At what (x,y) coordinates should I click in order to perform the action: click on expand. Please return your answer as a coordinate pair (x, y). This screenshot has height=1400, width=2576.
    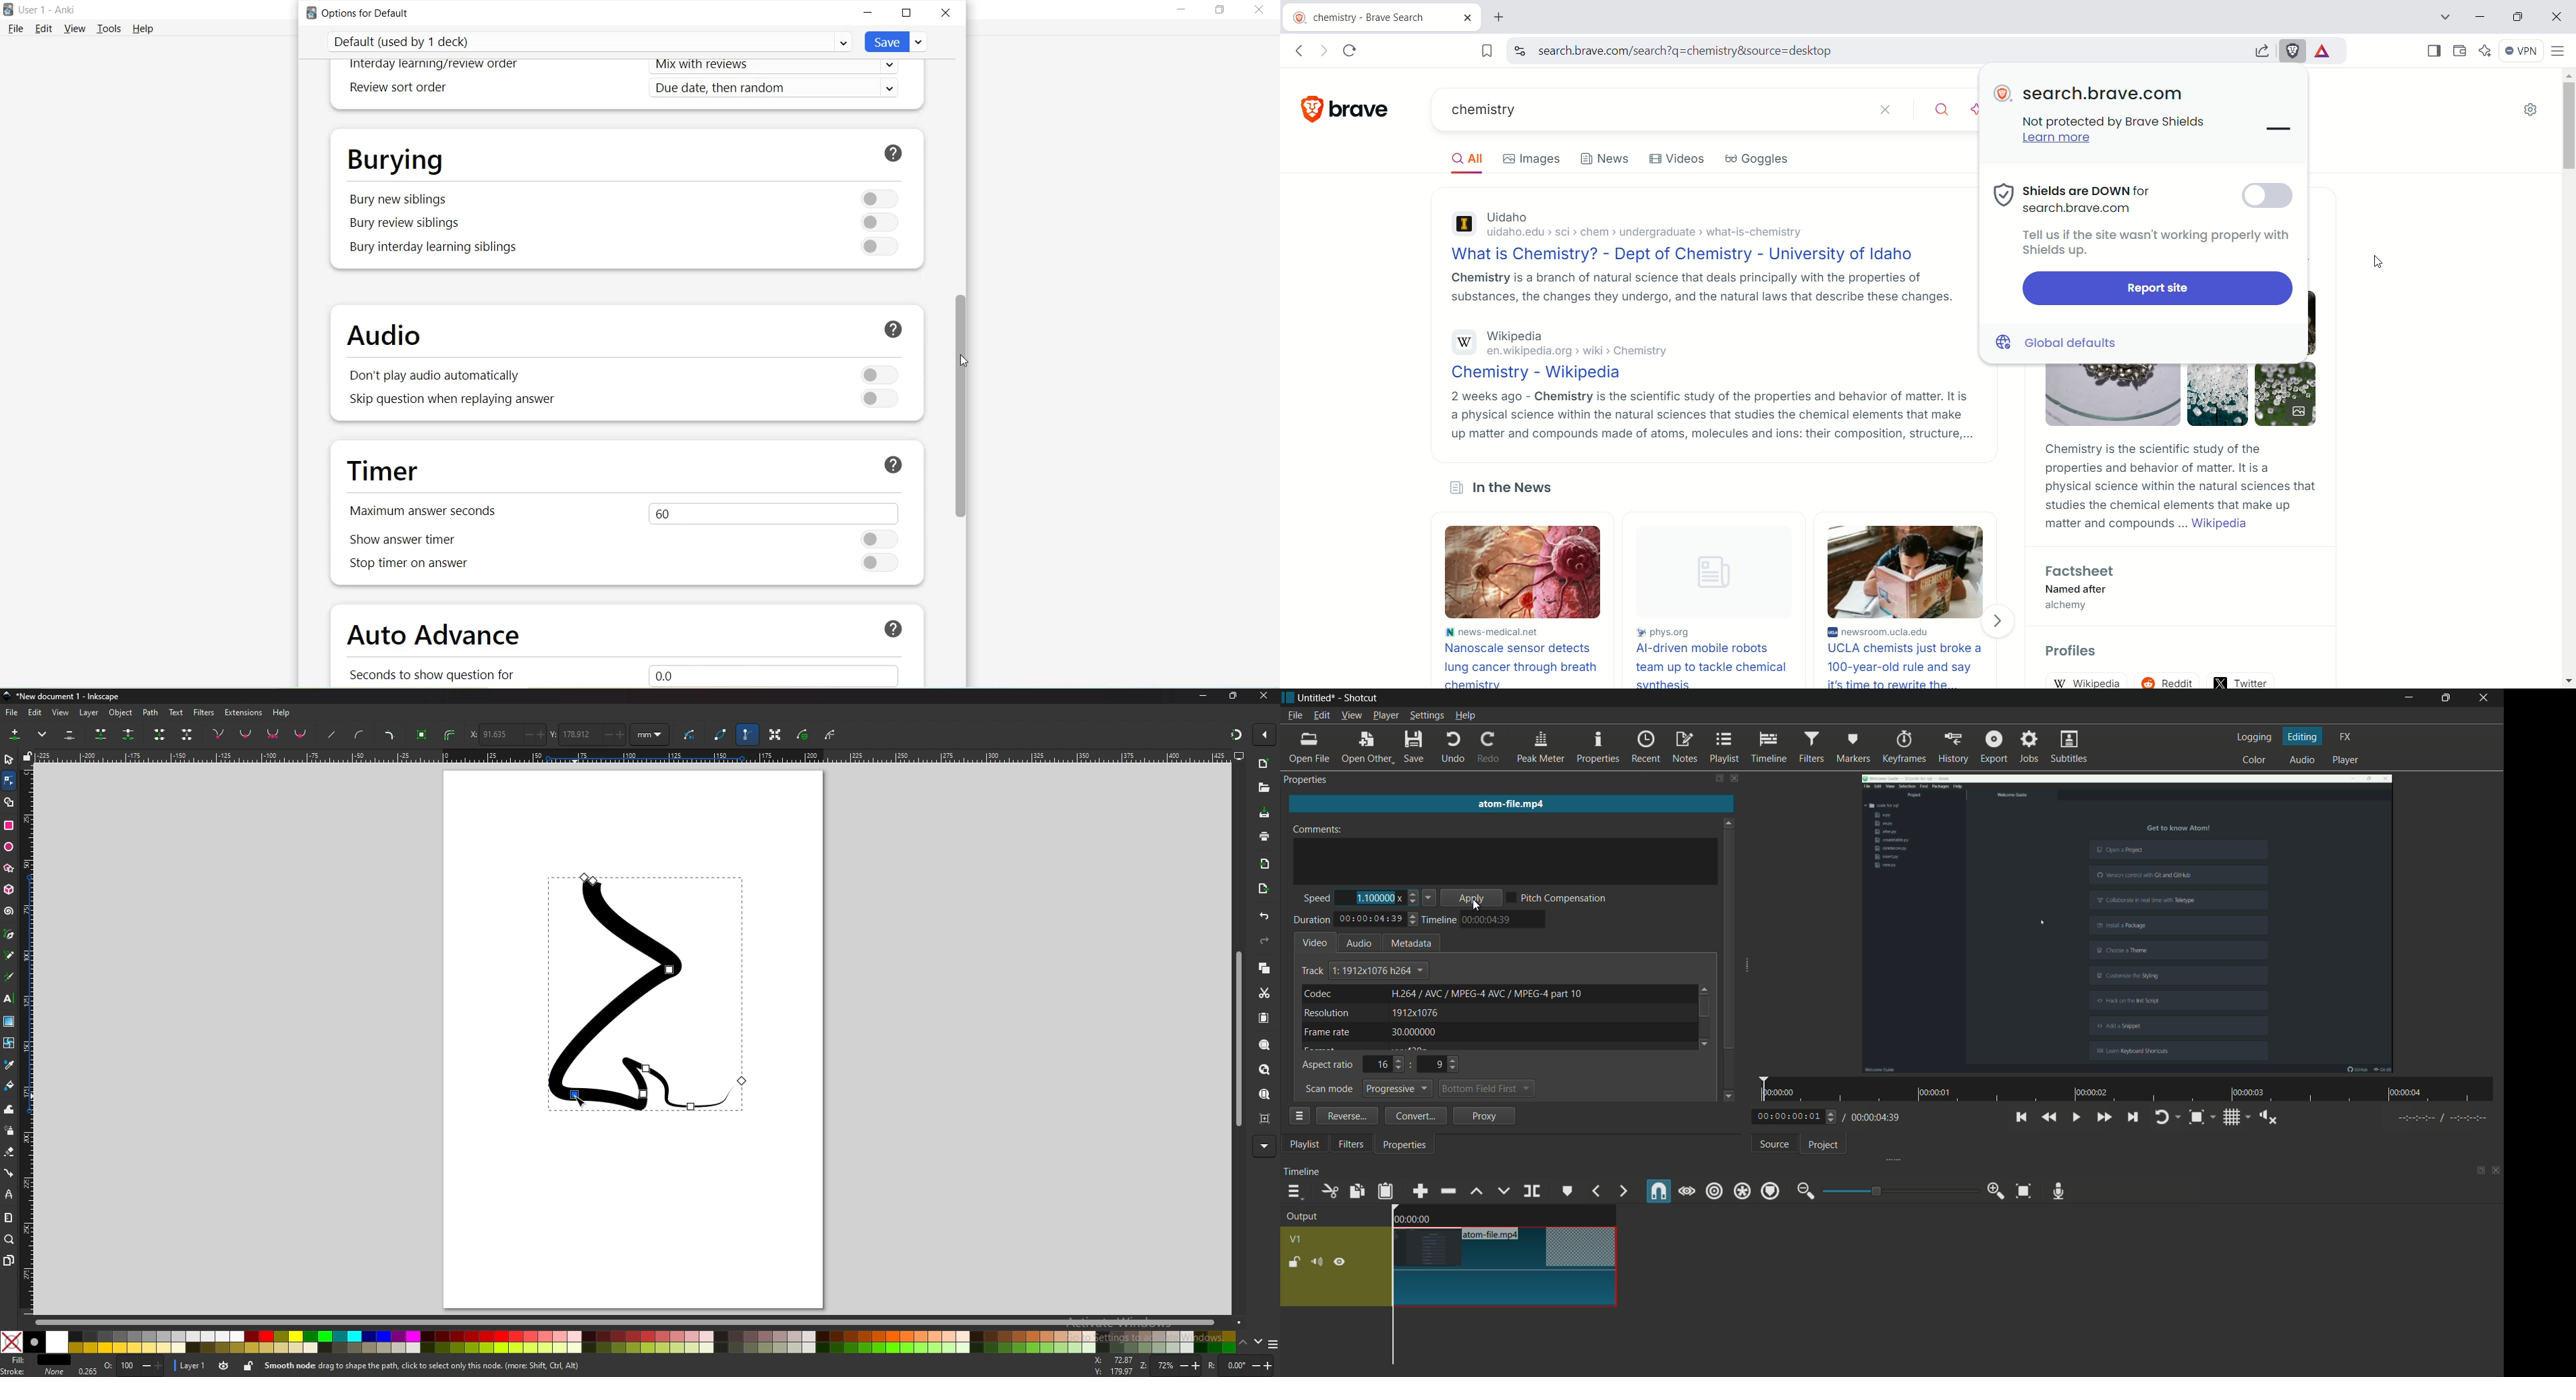
    Looking at the image, I should click on (1751, 966).